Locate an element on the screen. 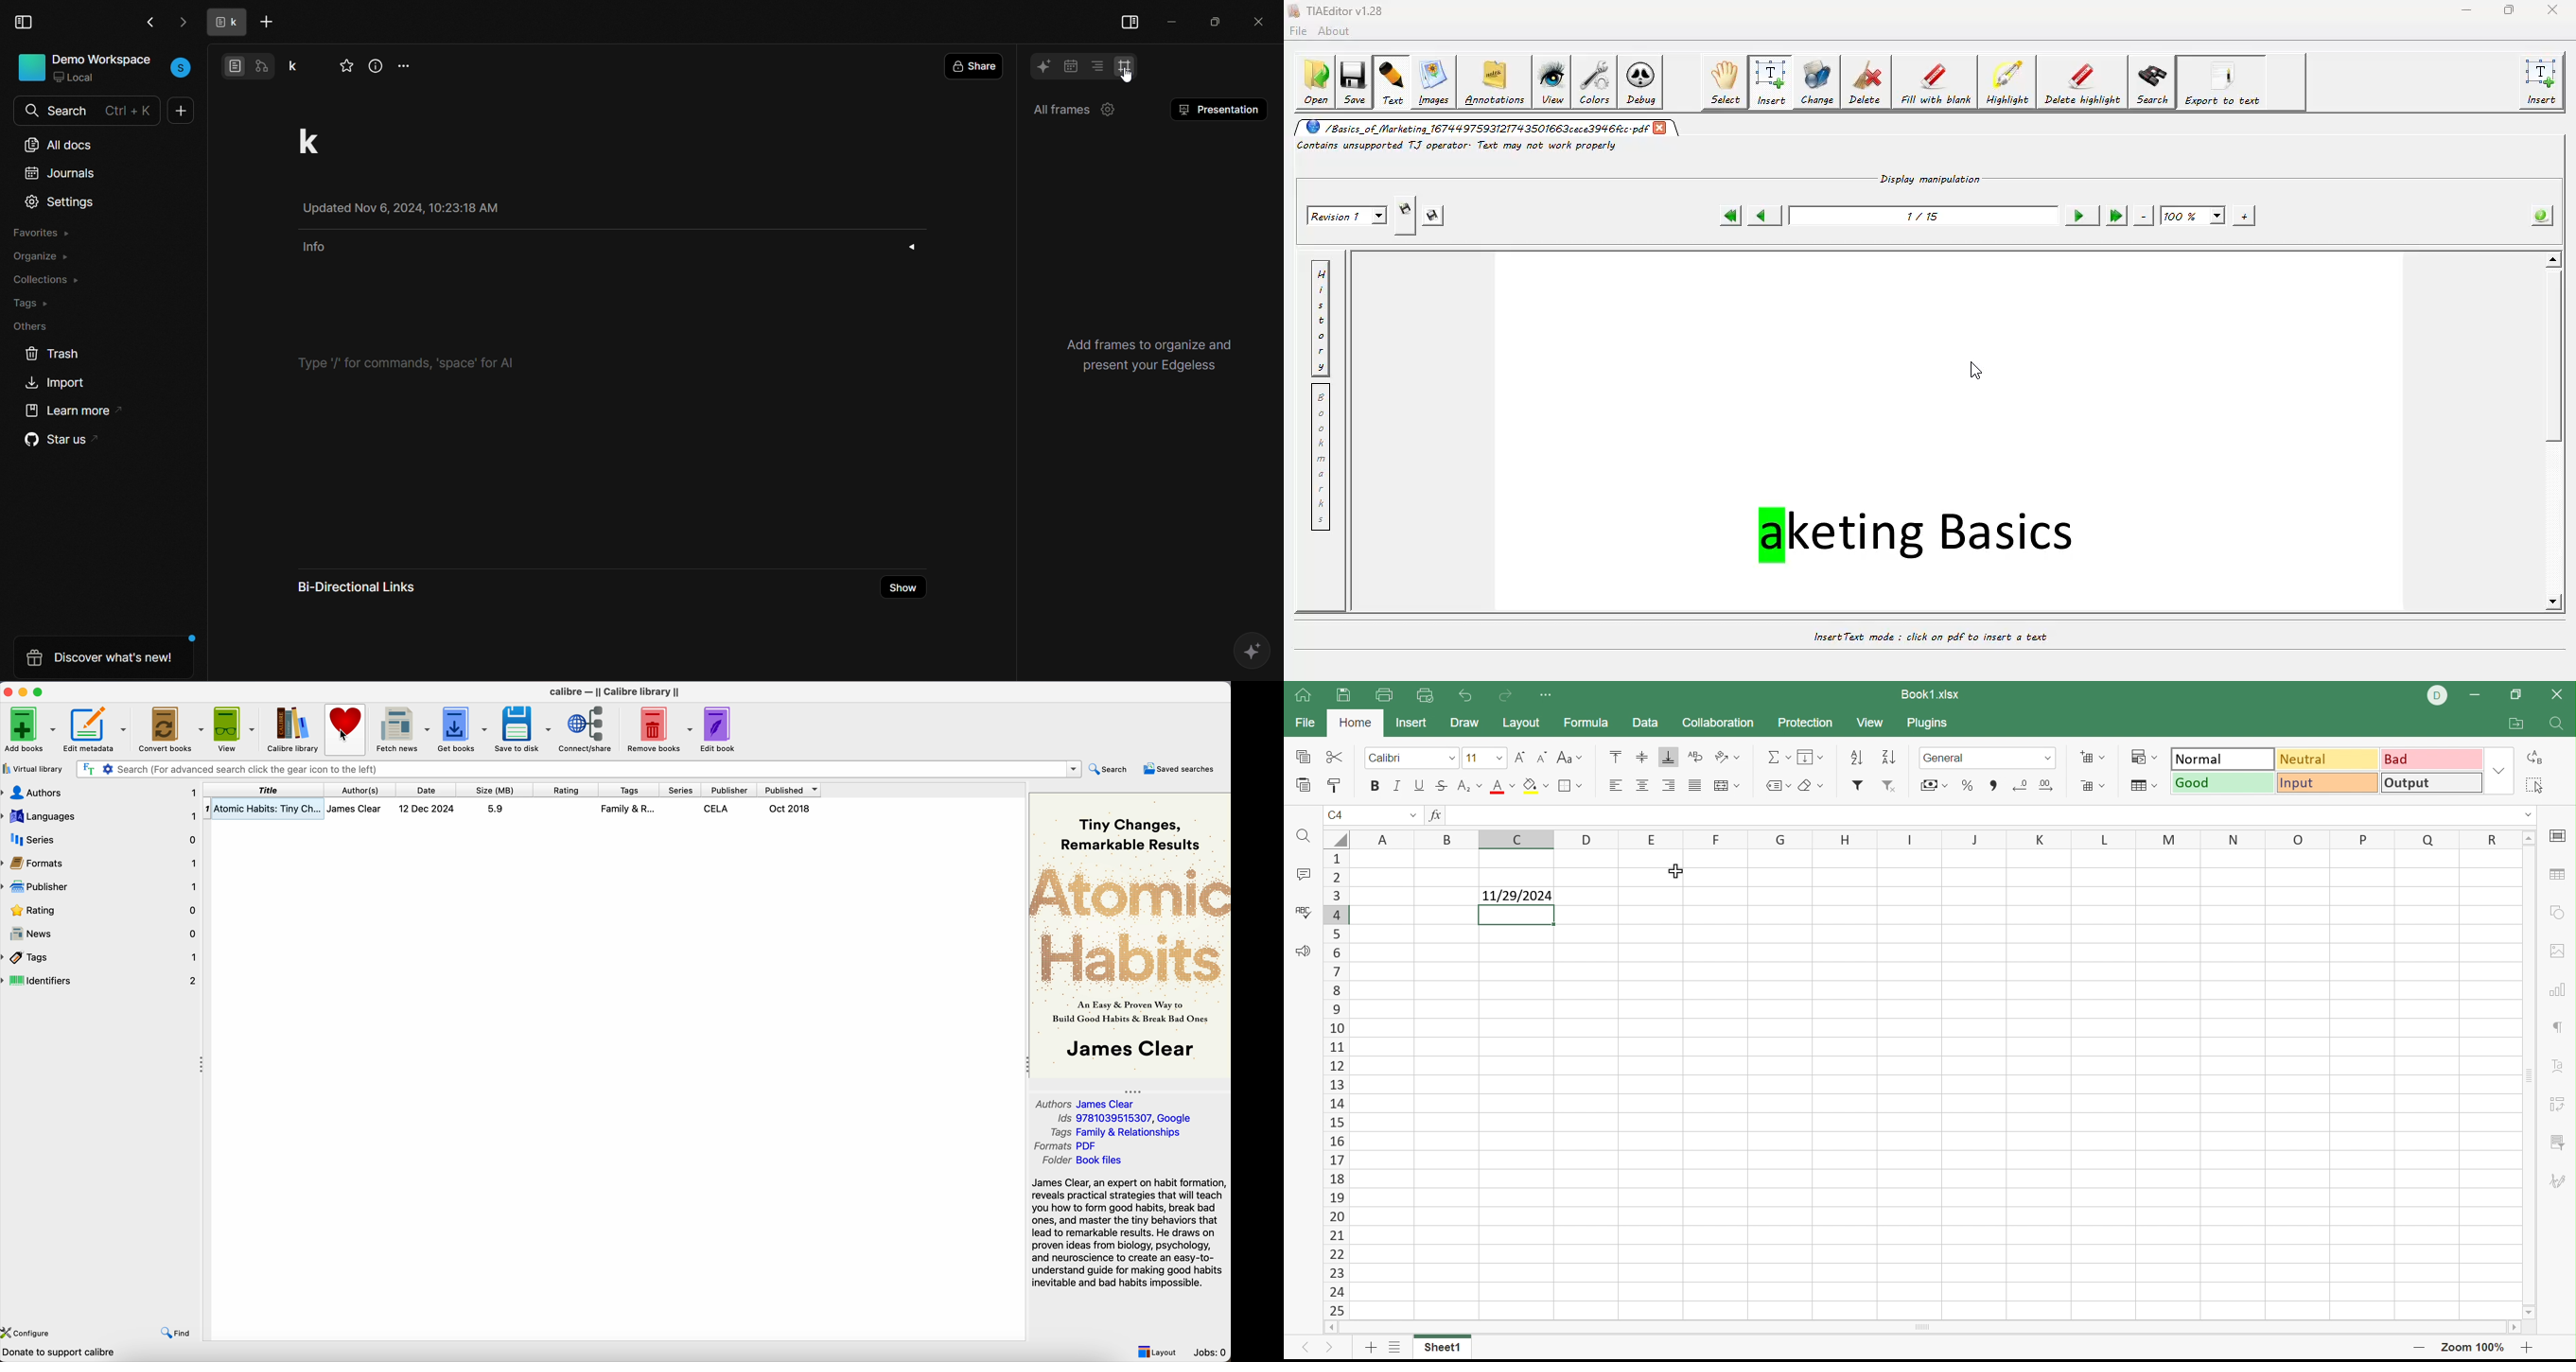 This screenshot has height=1372, width=2576. Undo is located at coordinates (1467, 695).